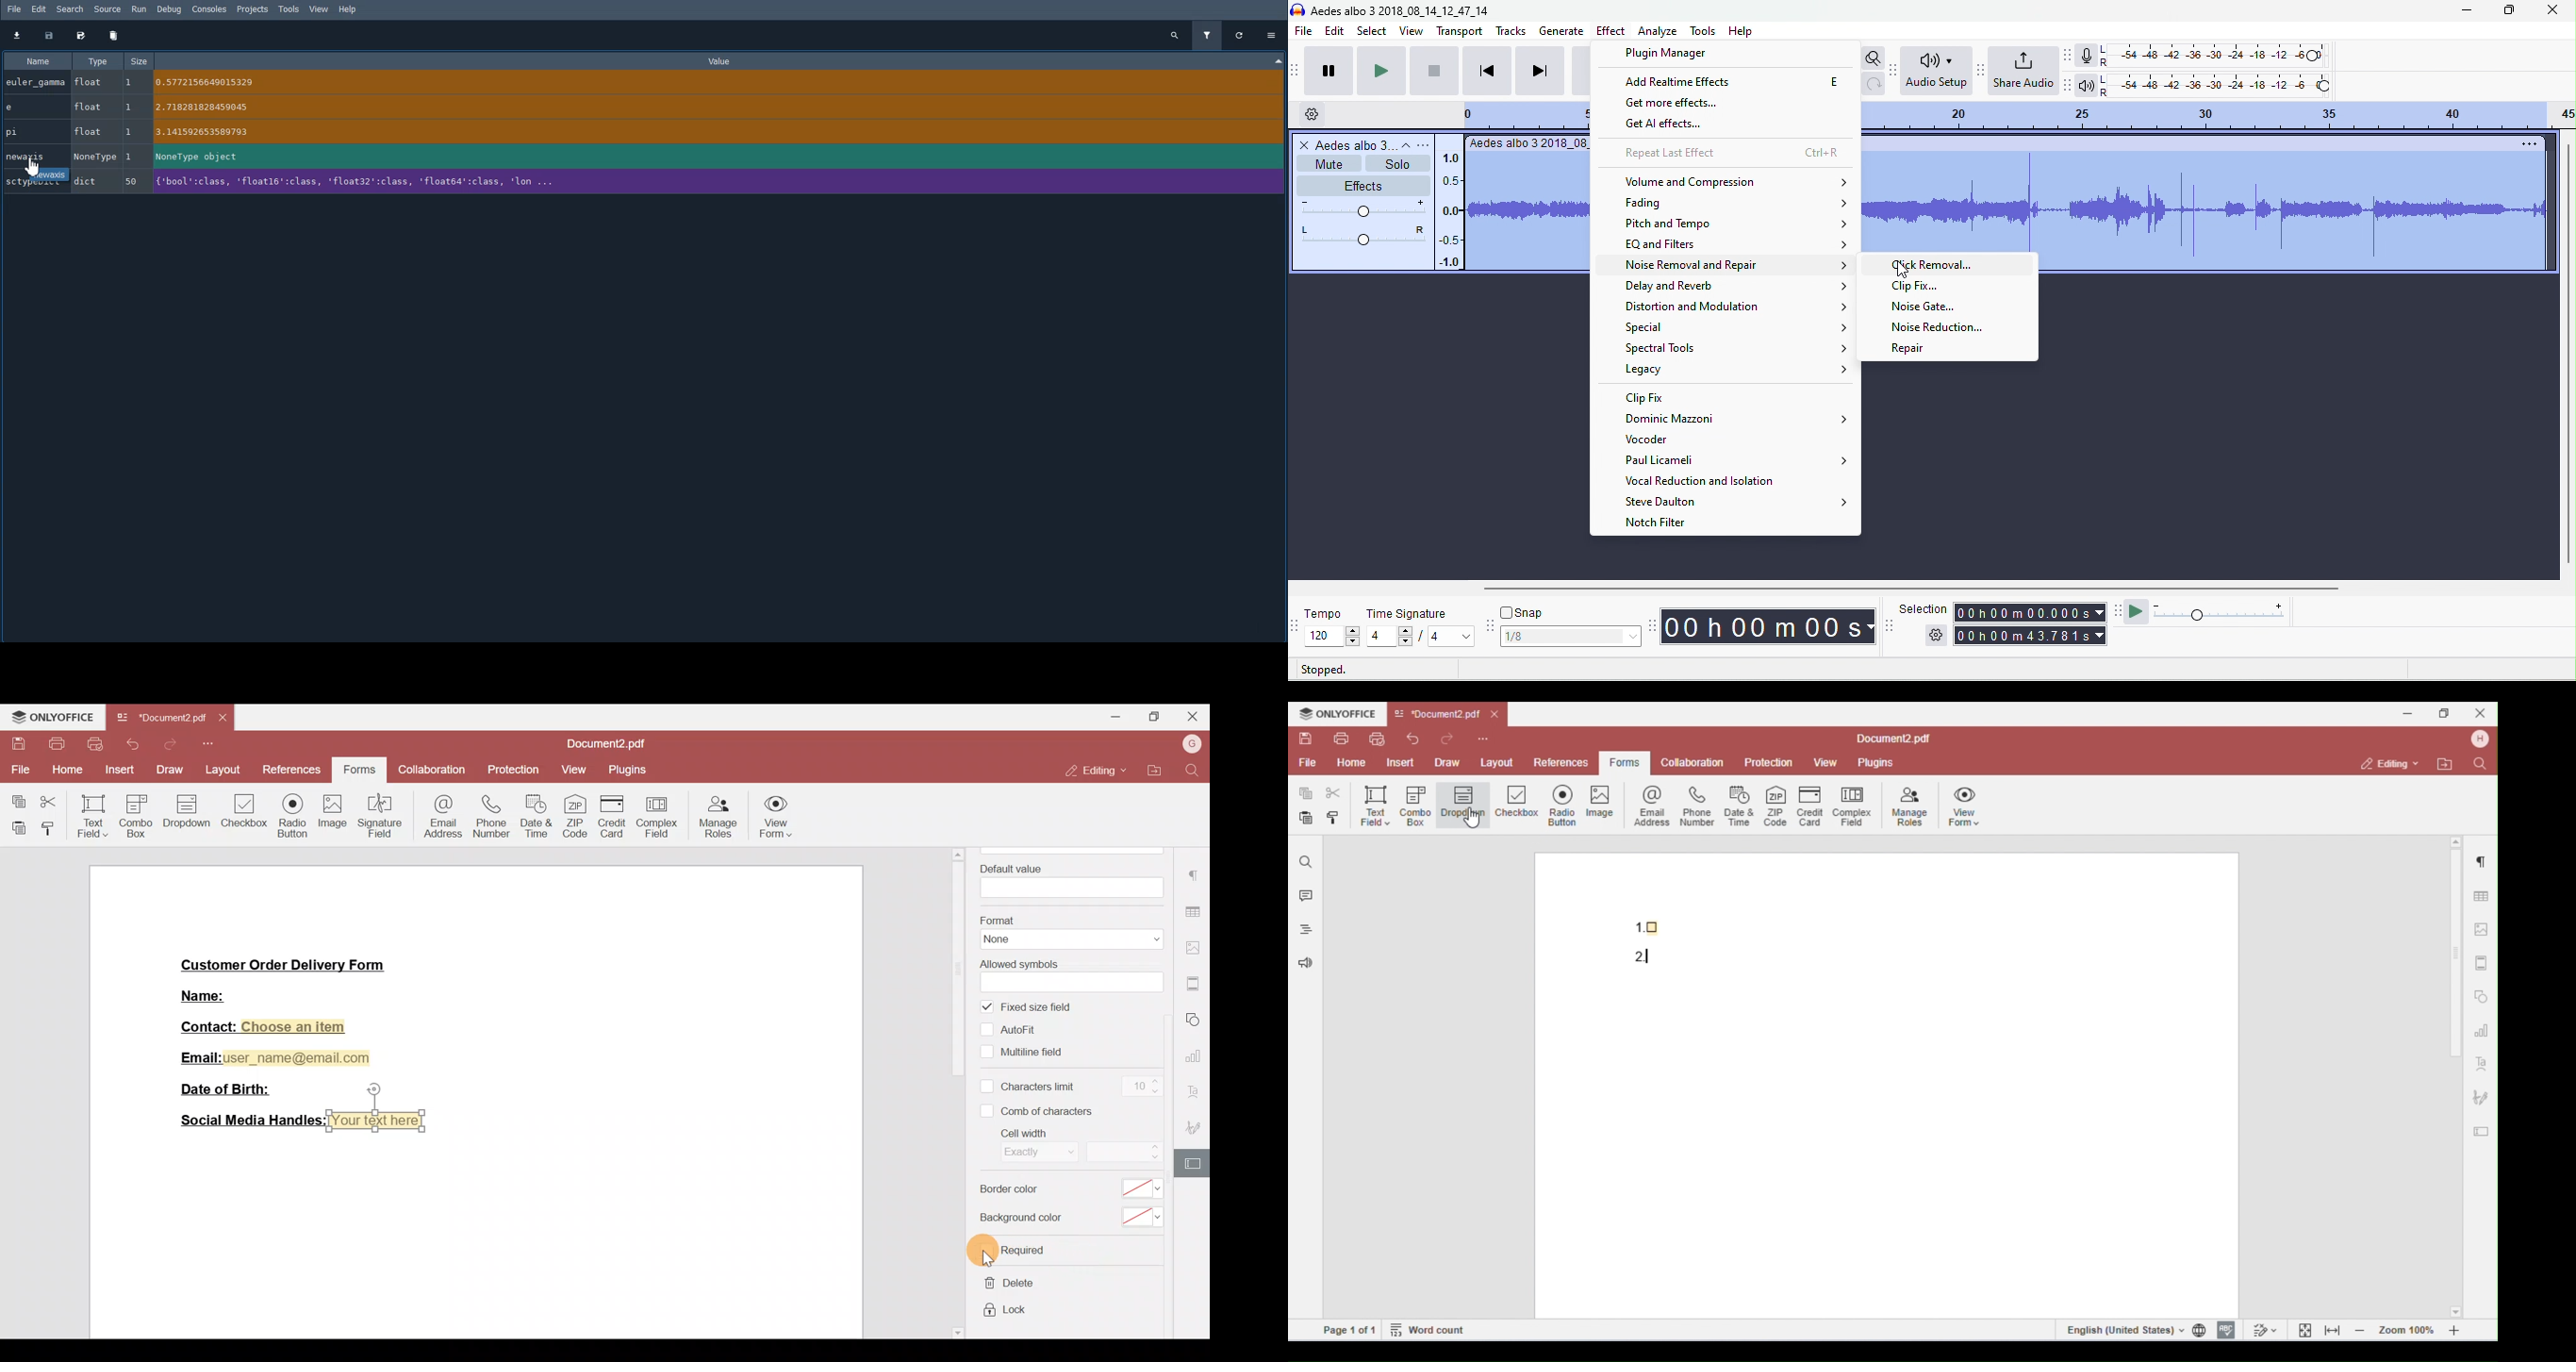 The image size is (2576, 1372). What do you see at coordinates (1360, 207) in the screenshot?
I see `volume` at bounding box center [1360, 207].